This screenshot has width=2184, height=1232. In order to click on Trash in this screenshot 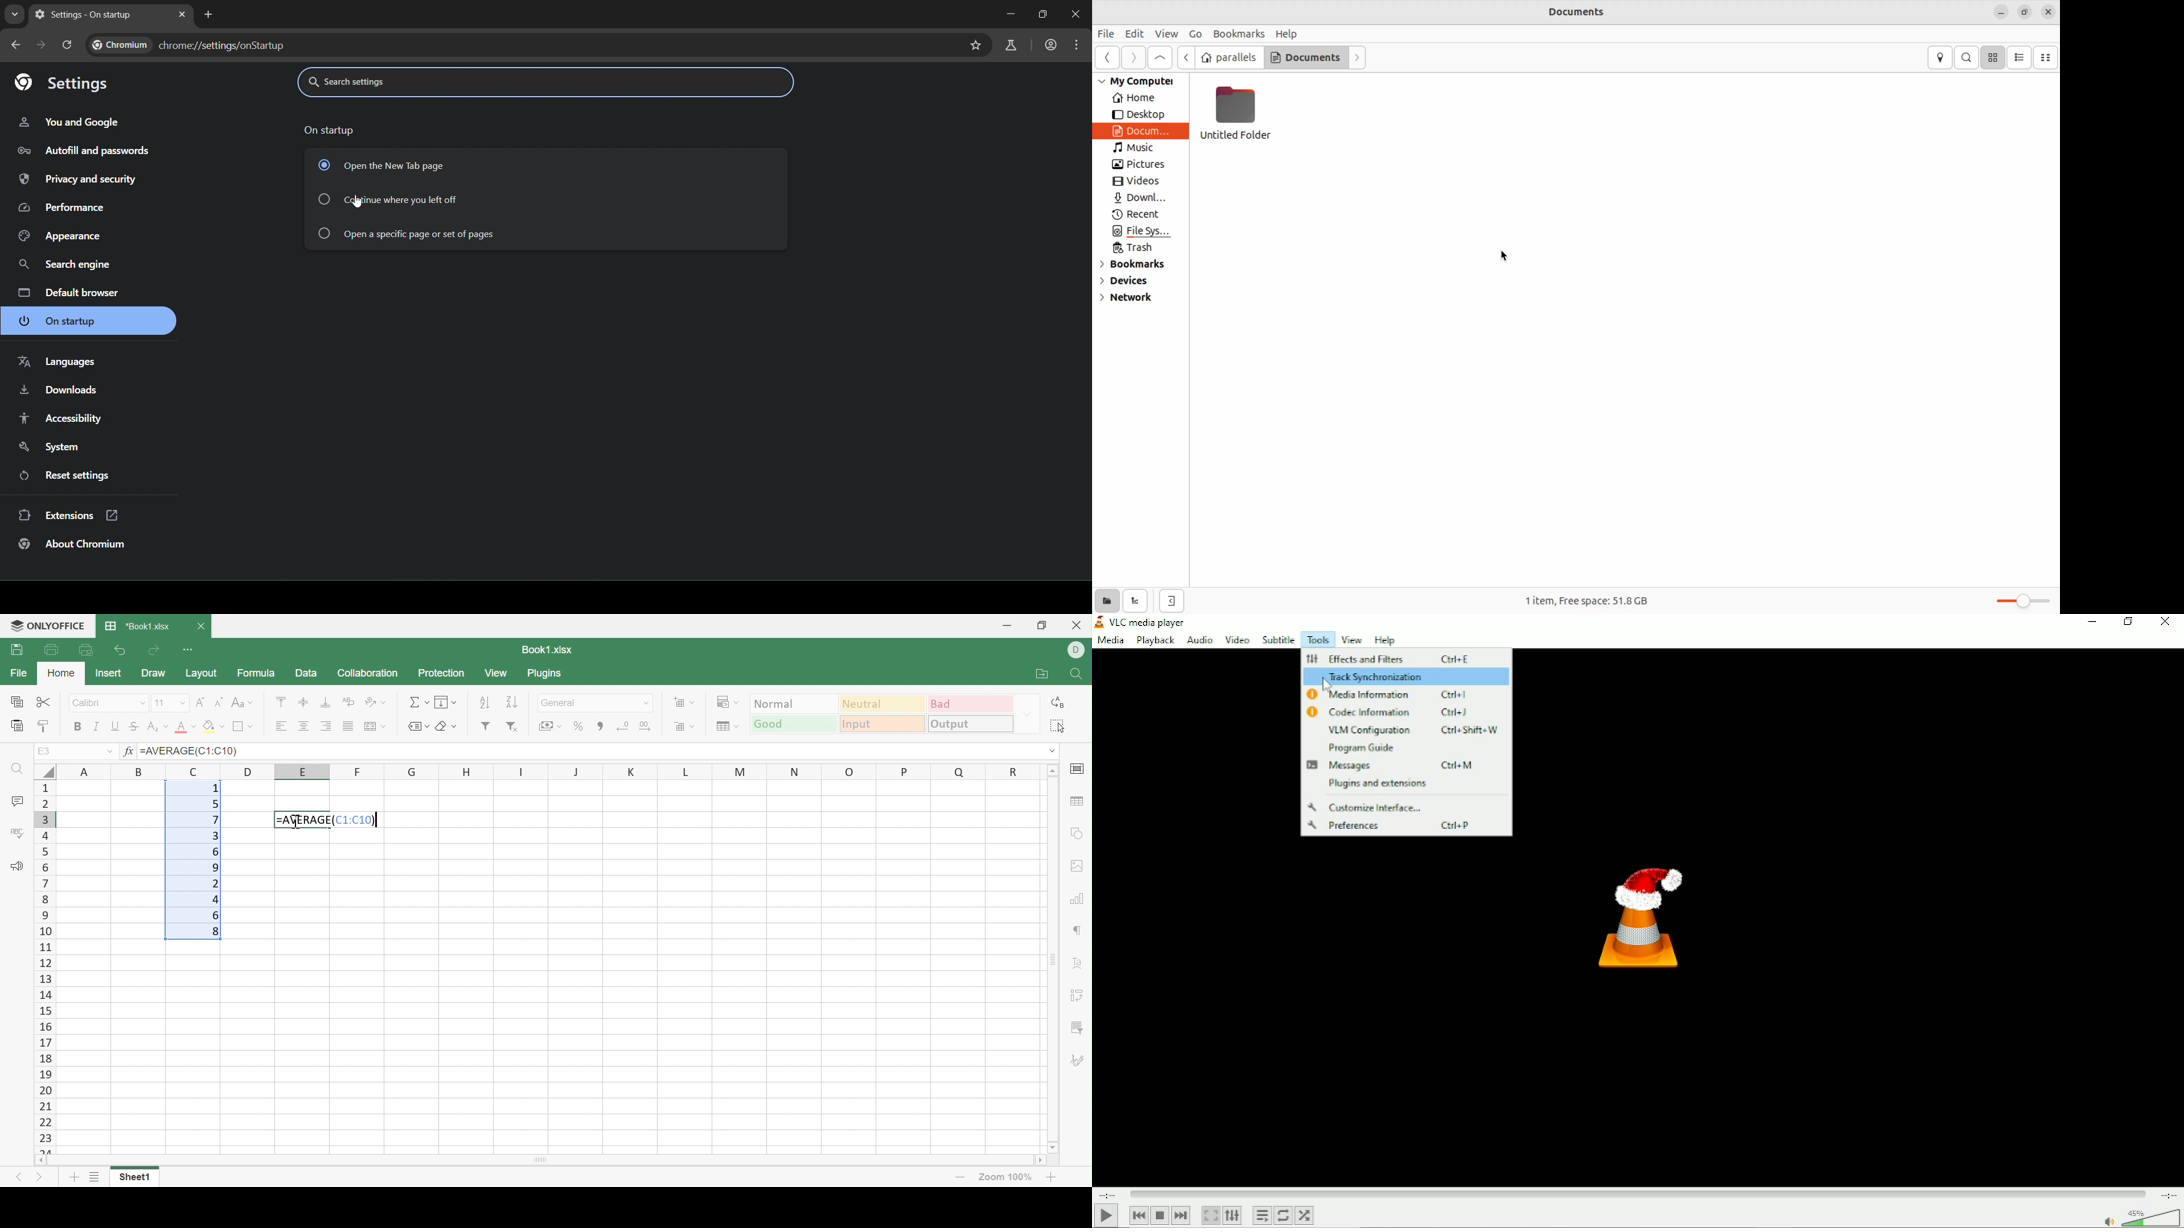, I will do `click(1132, 249)`.